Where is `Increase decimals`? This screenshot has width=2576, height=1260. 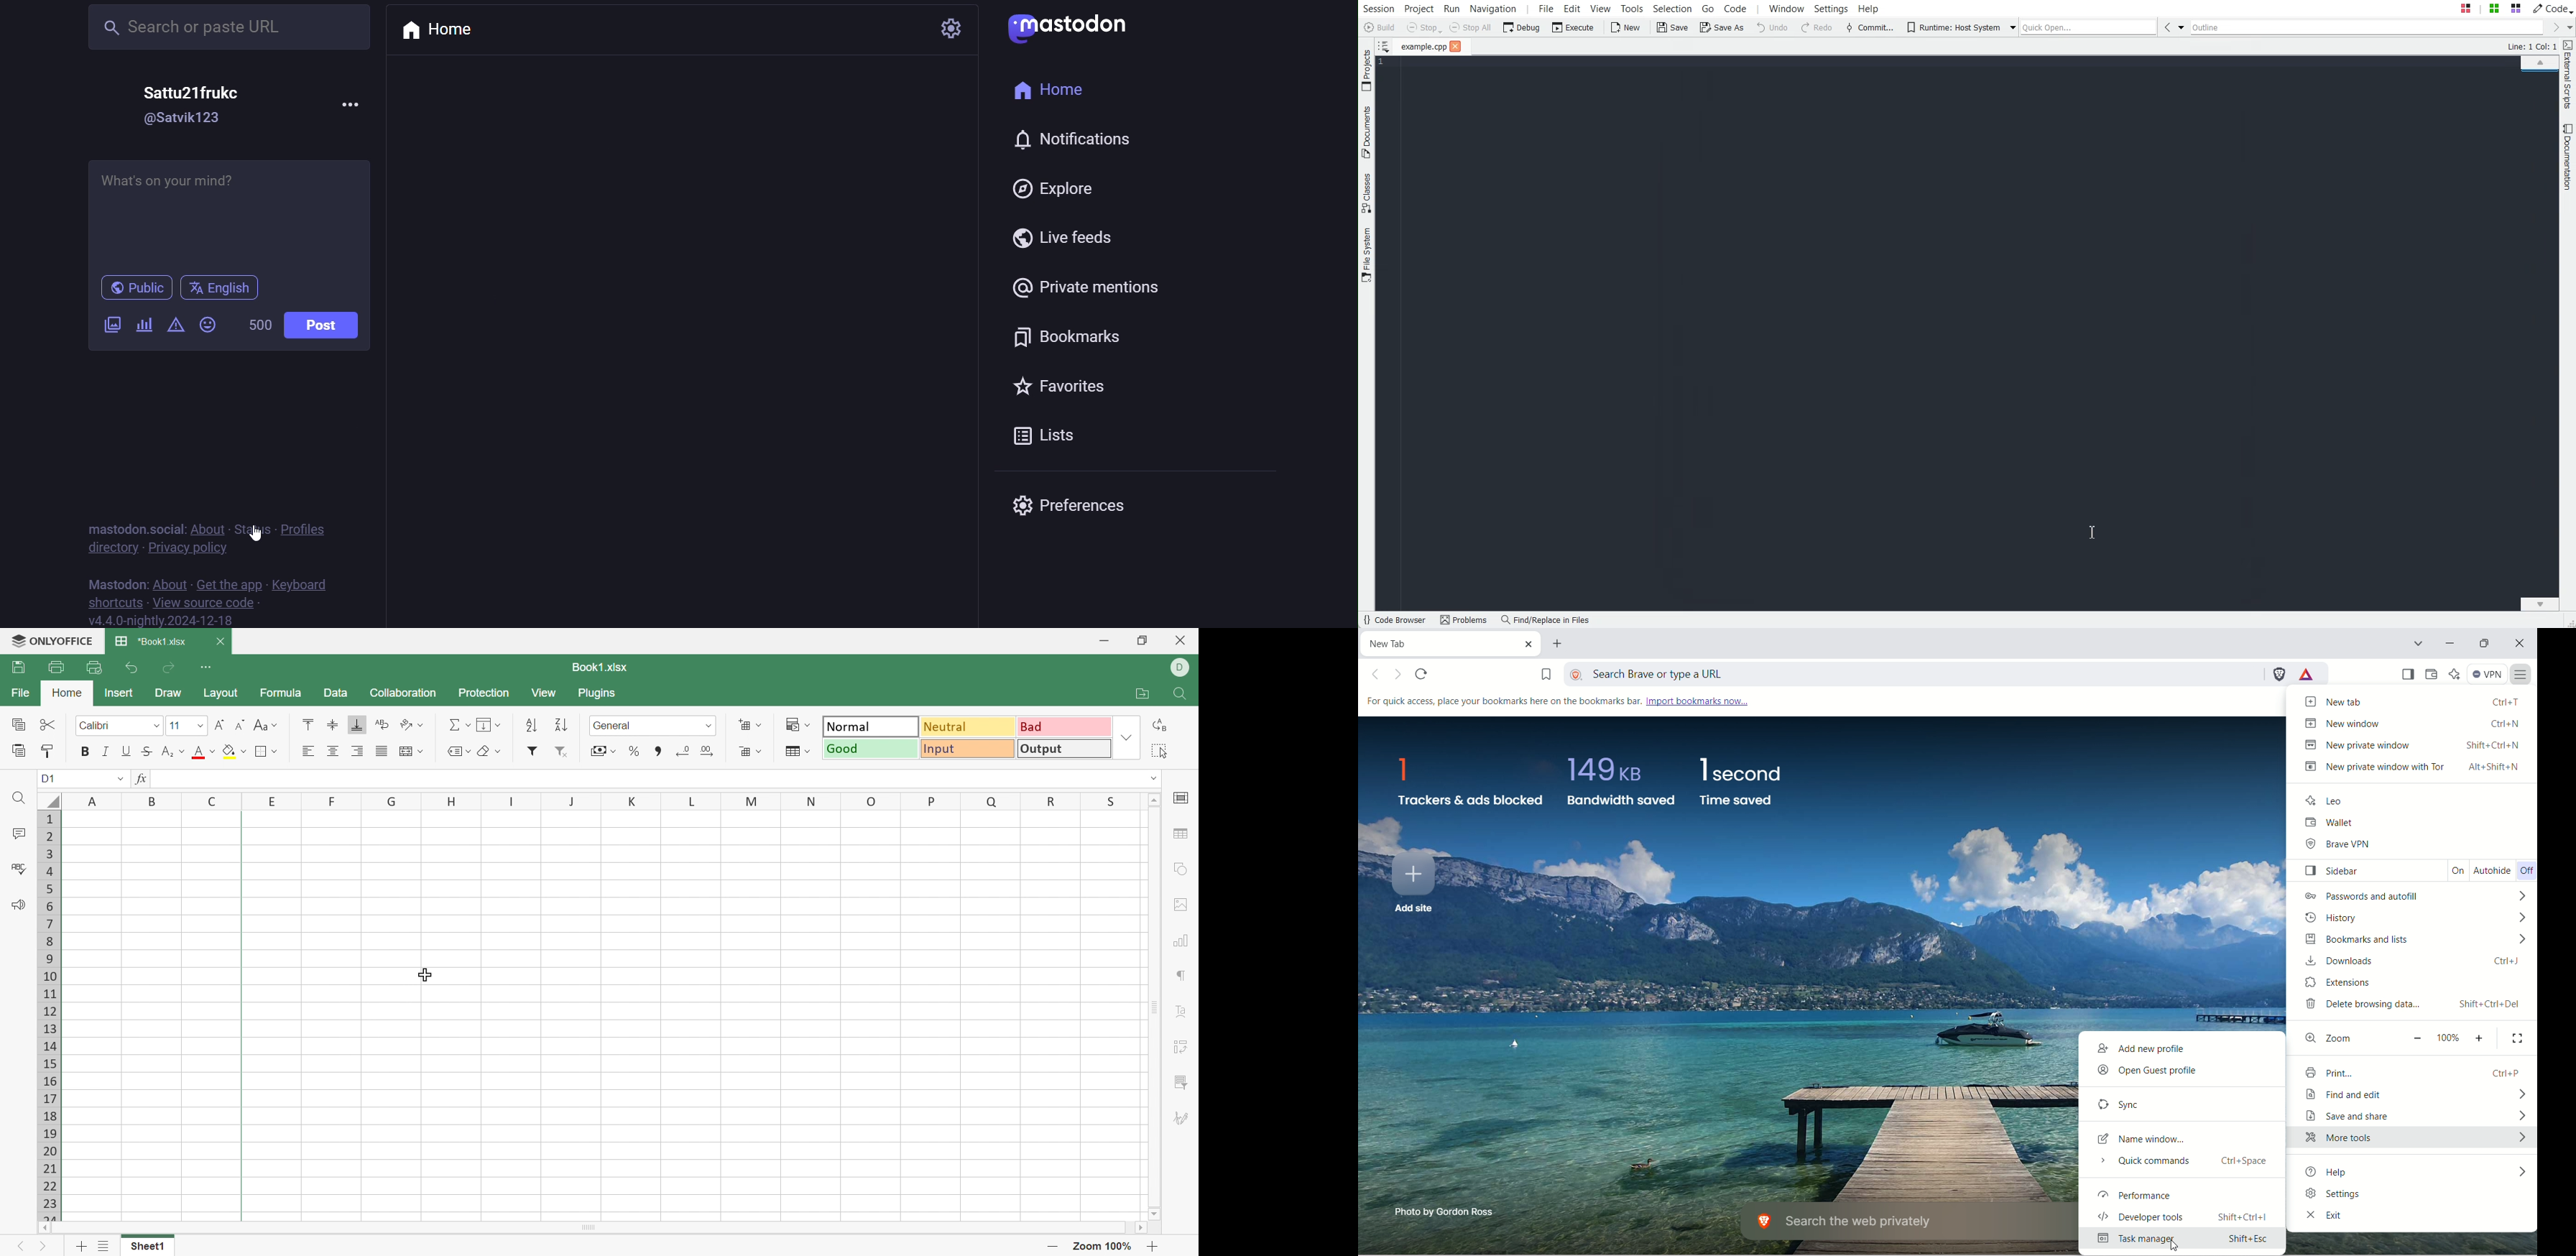
Increase decimals is located at coordinates (681, 752).